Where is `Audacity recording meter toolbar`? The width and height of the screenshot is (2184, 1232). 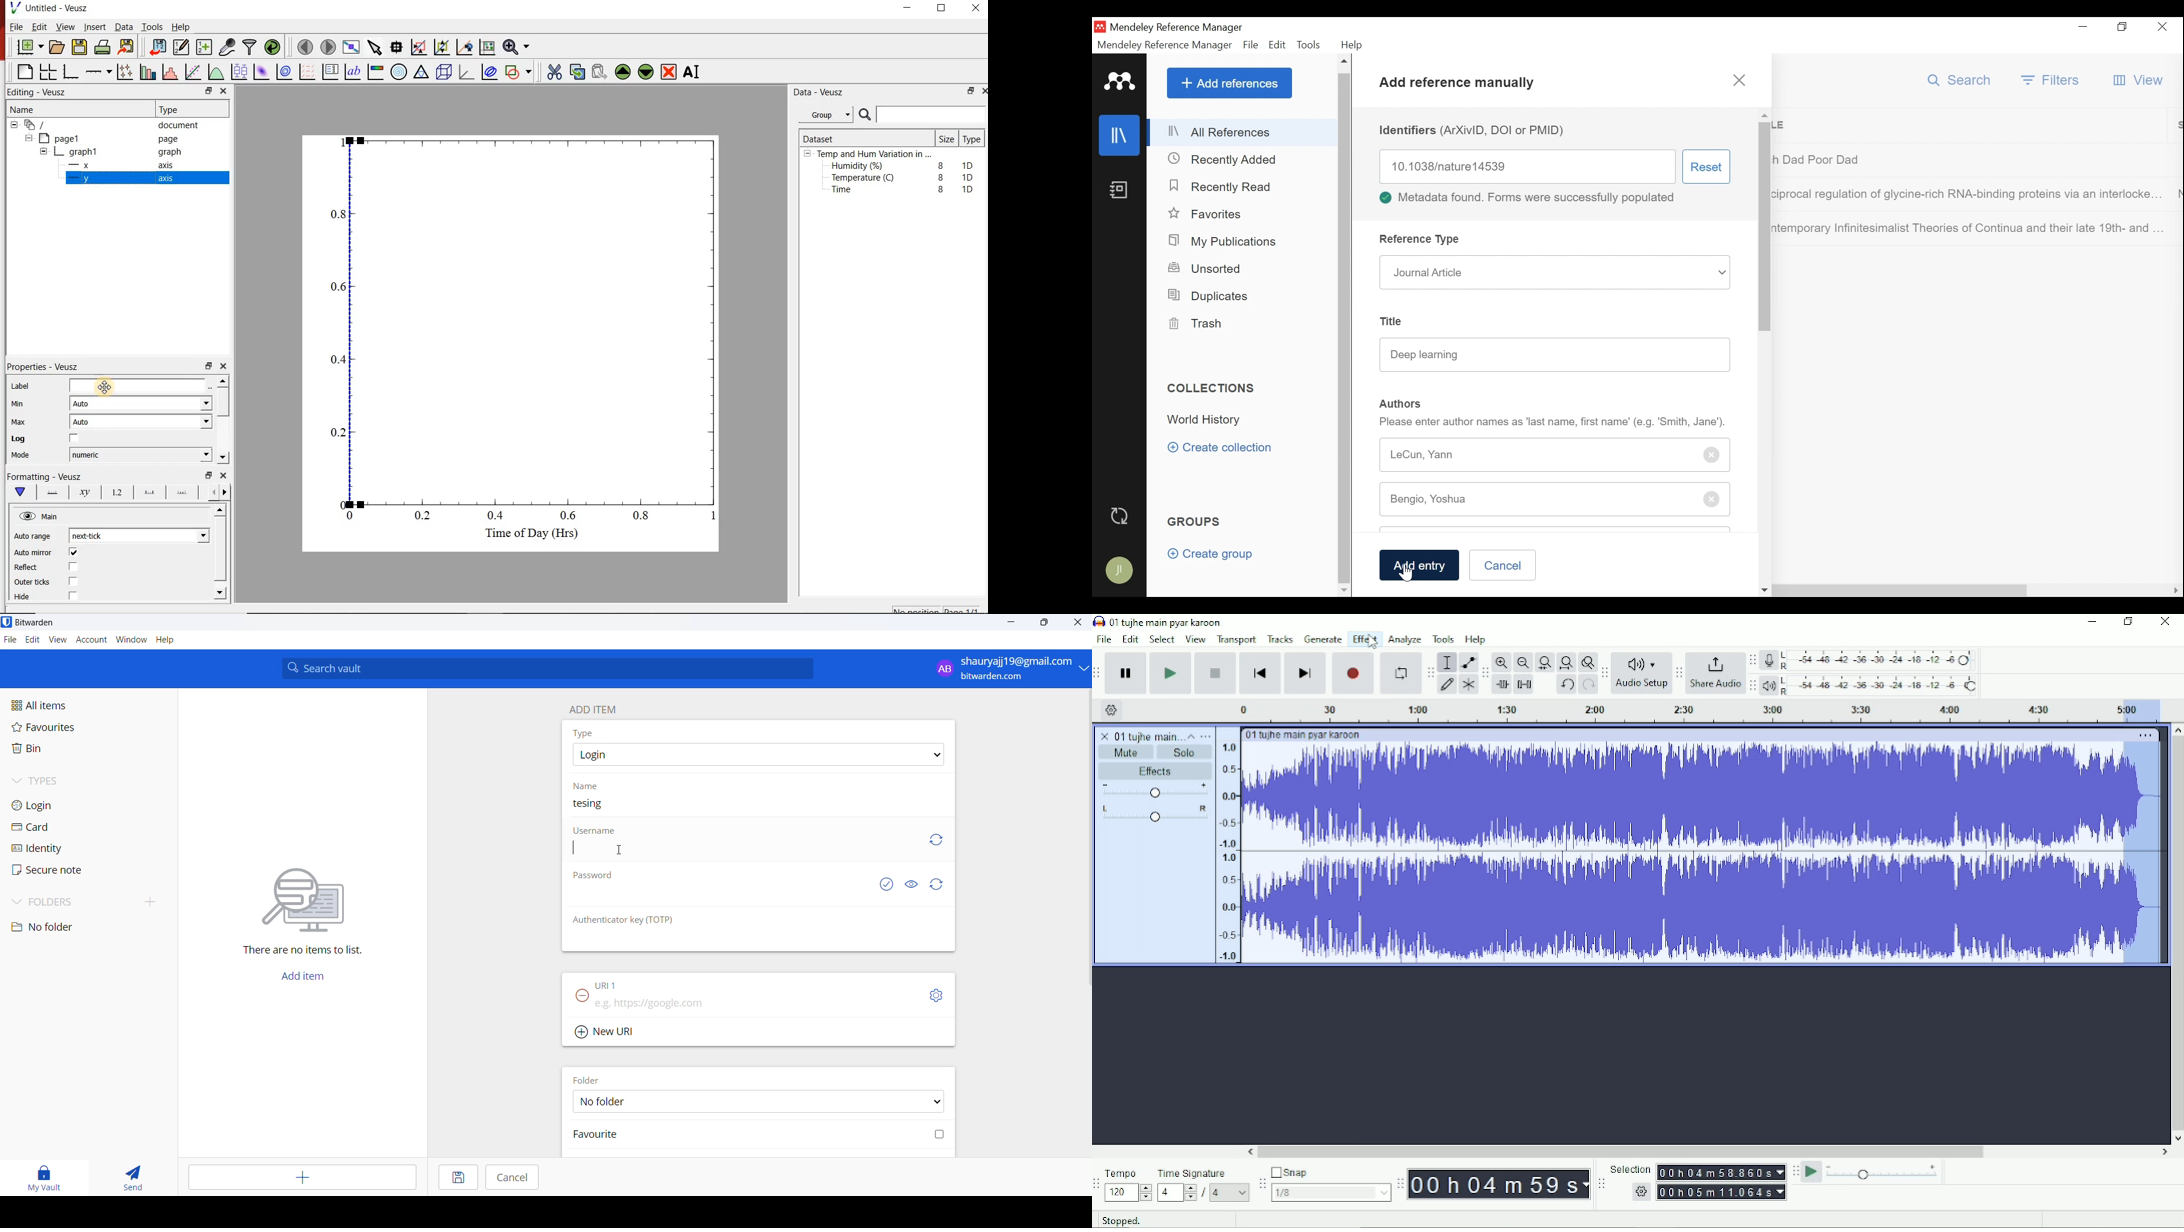 Audacity recording meter toolbar is located at coordinates (1753, 661).